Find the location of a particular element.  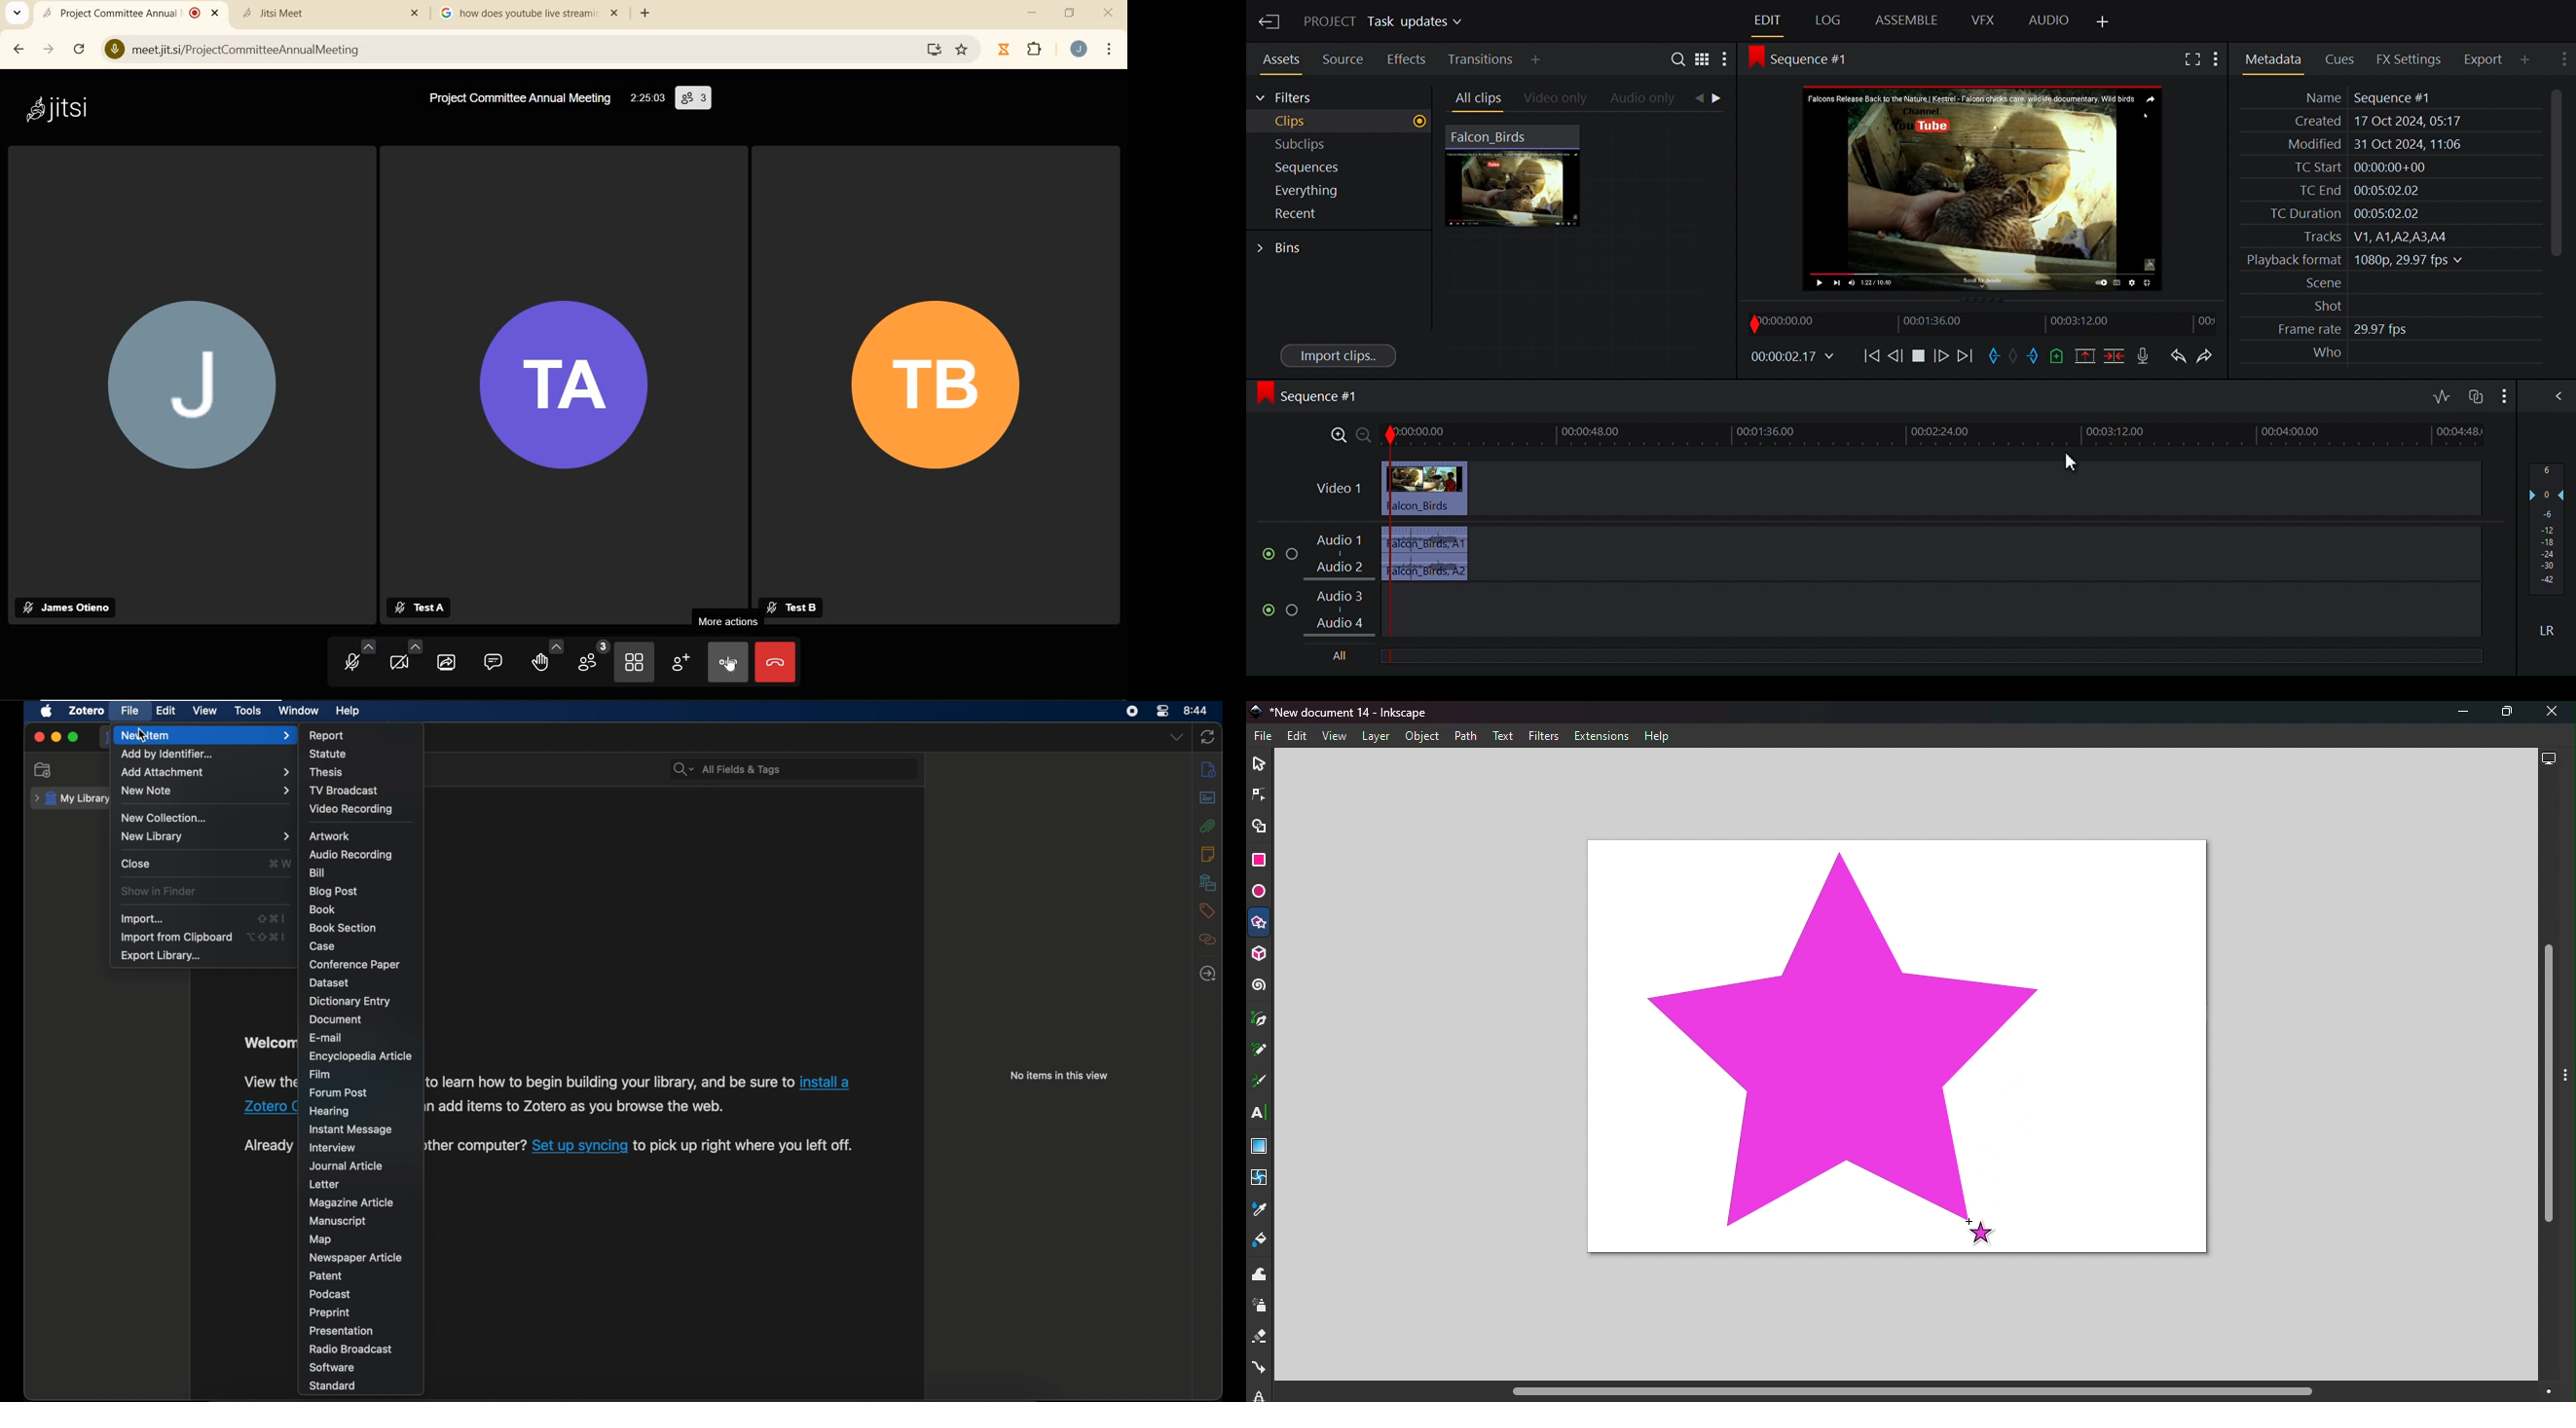

screen recorder is located at coordinates (1132, 711).